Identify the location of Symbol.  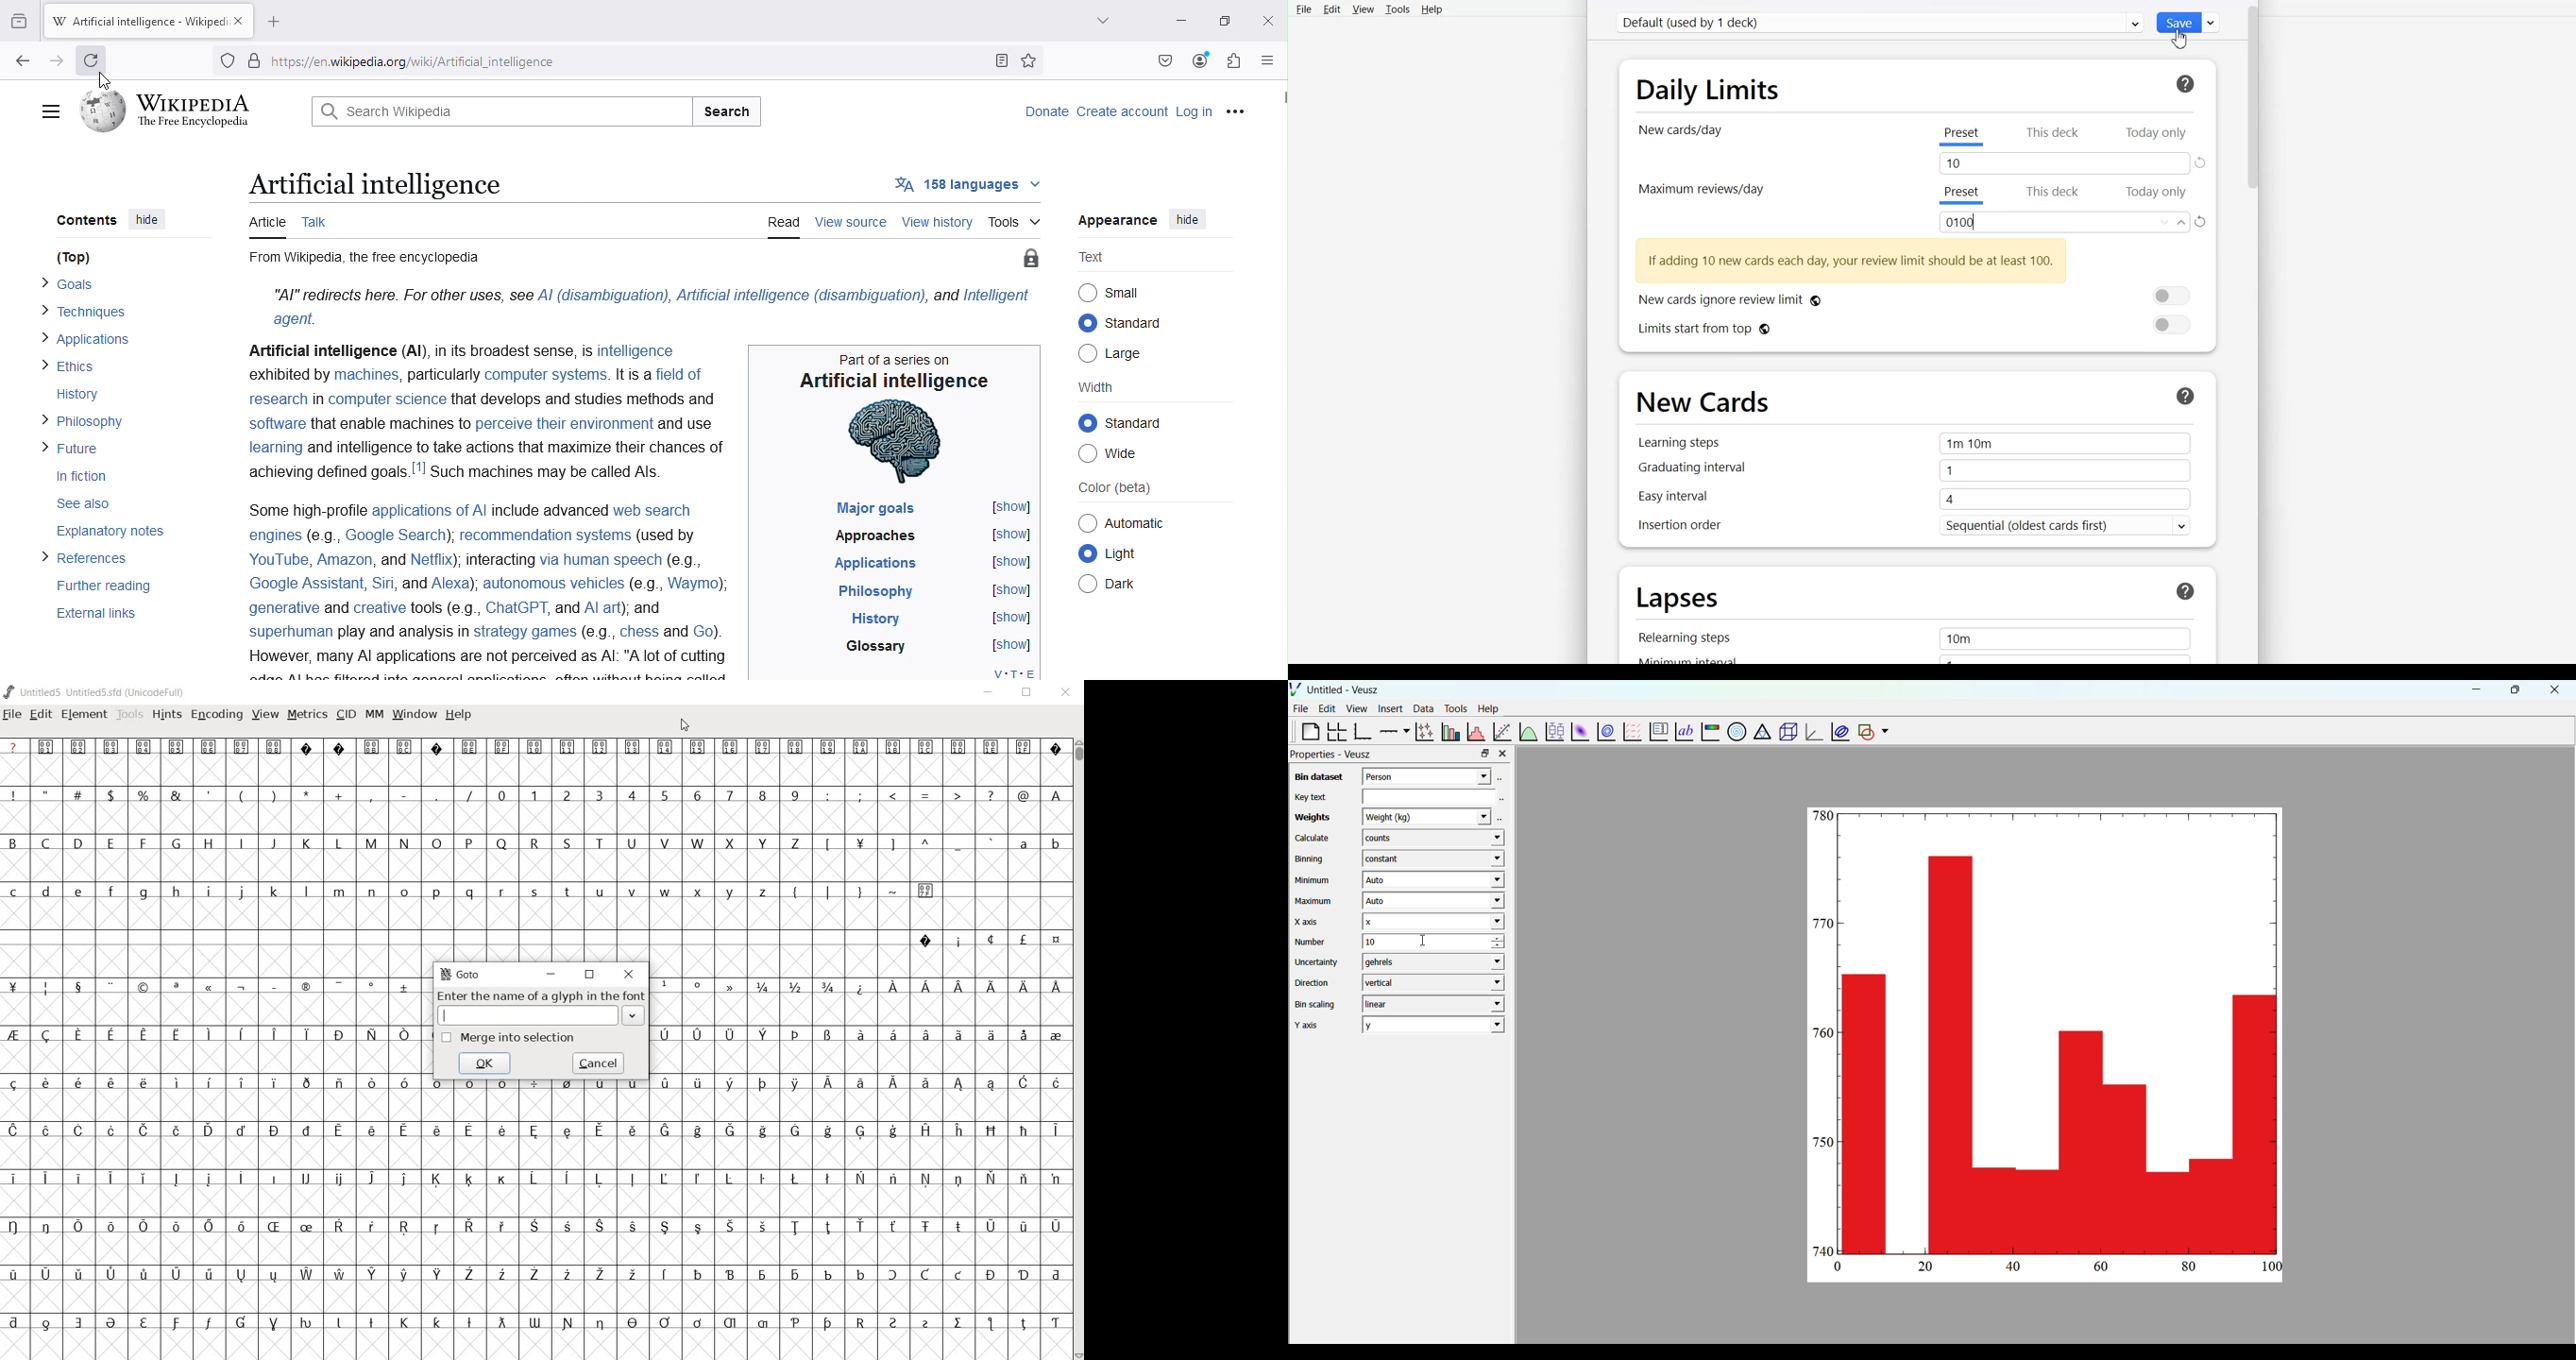
(665, 1323).